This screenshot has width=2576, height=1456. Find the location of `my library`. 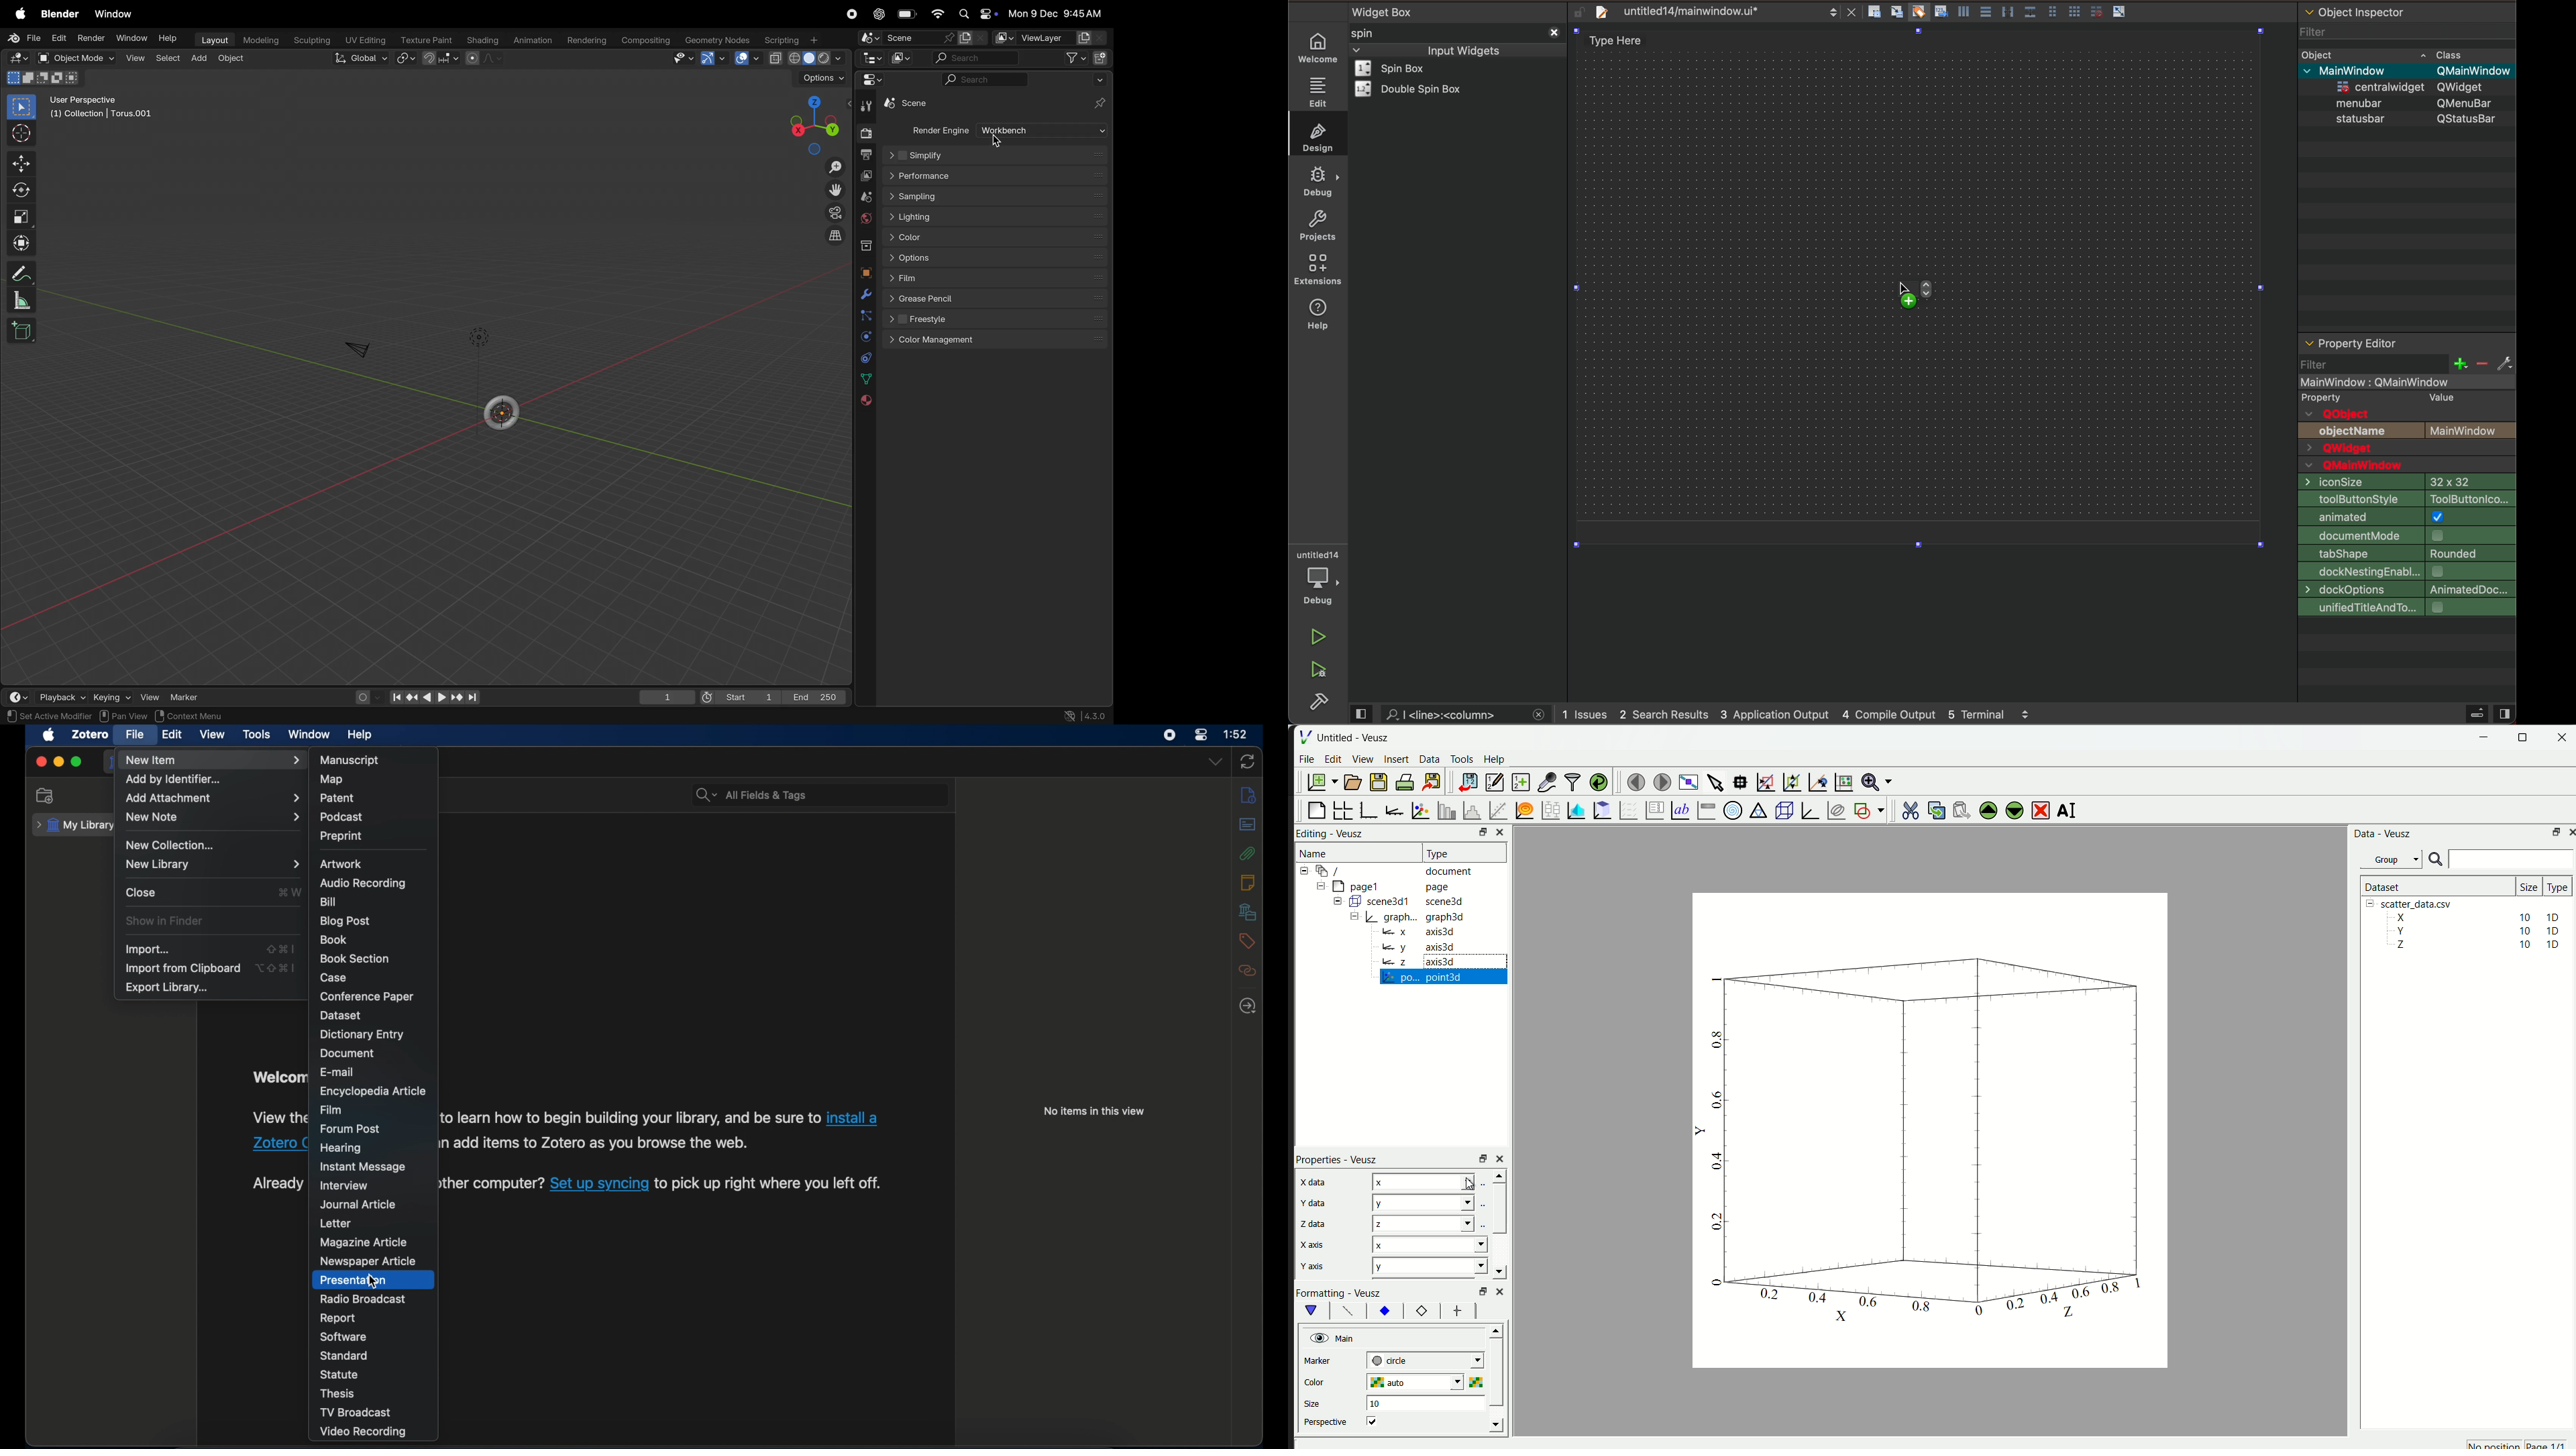

my library is located at coordinates (74, 826).